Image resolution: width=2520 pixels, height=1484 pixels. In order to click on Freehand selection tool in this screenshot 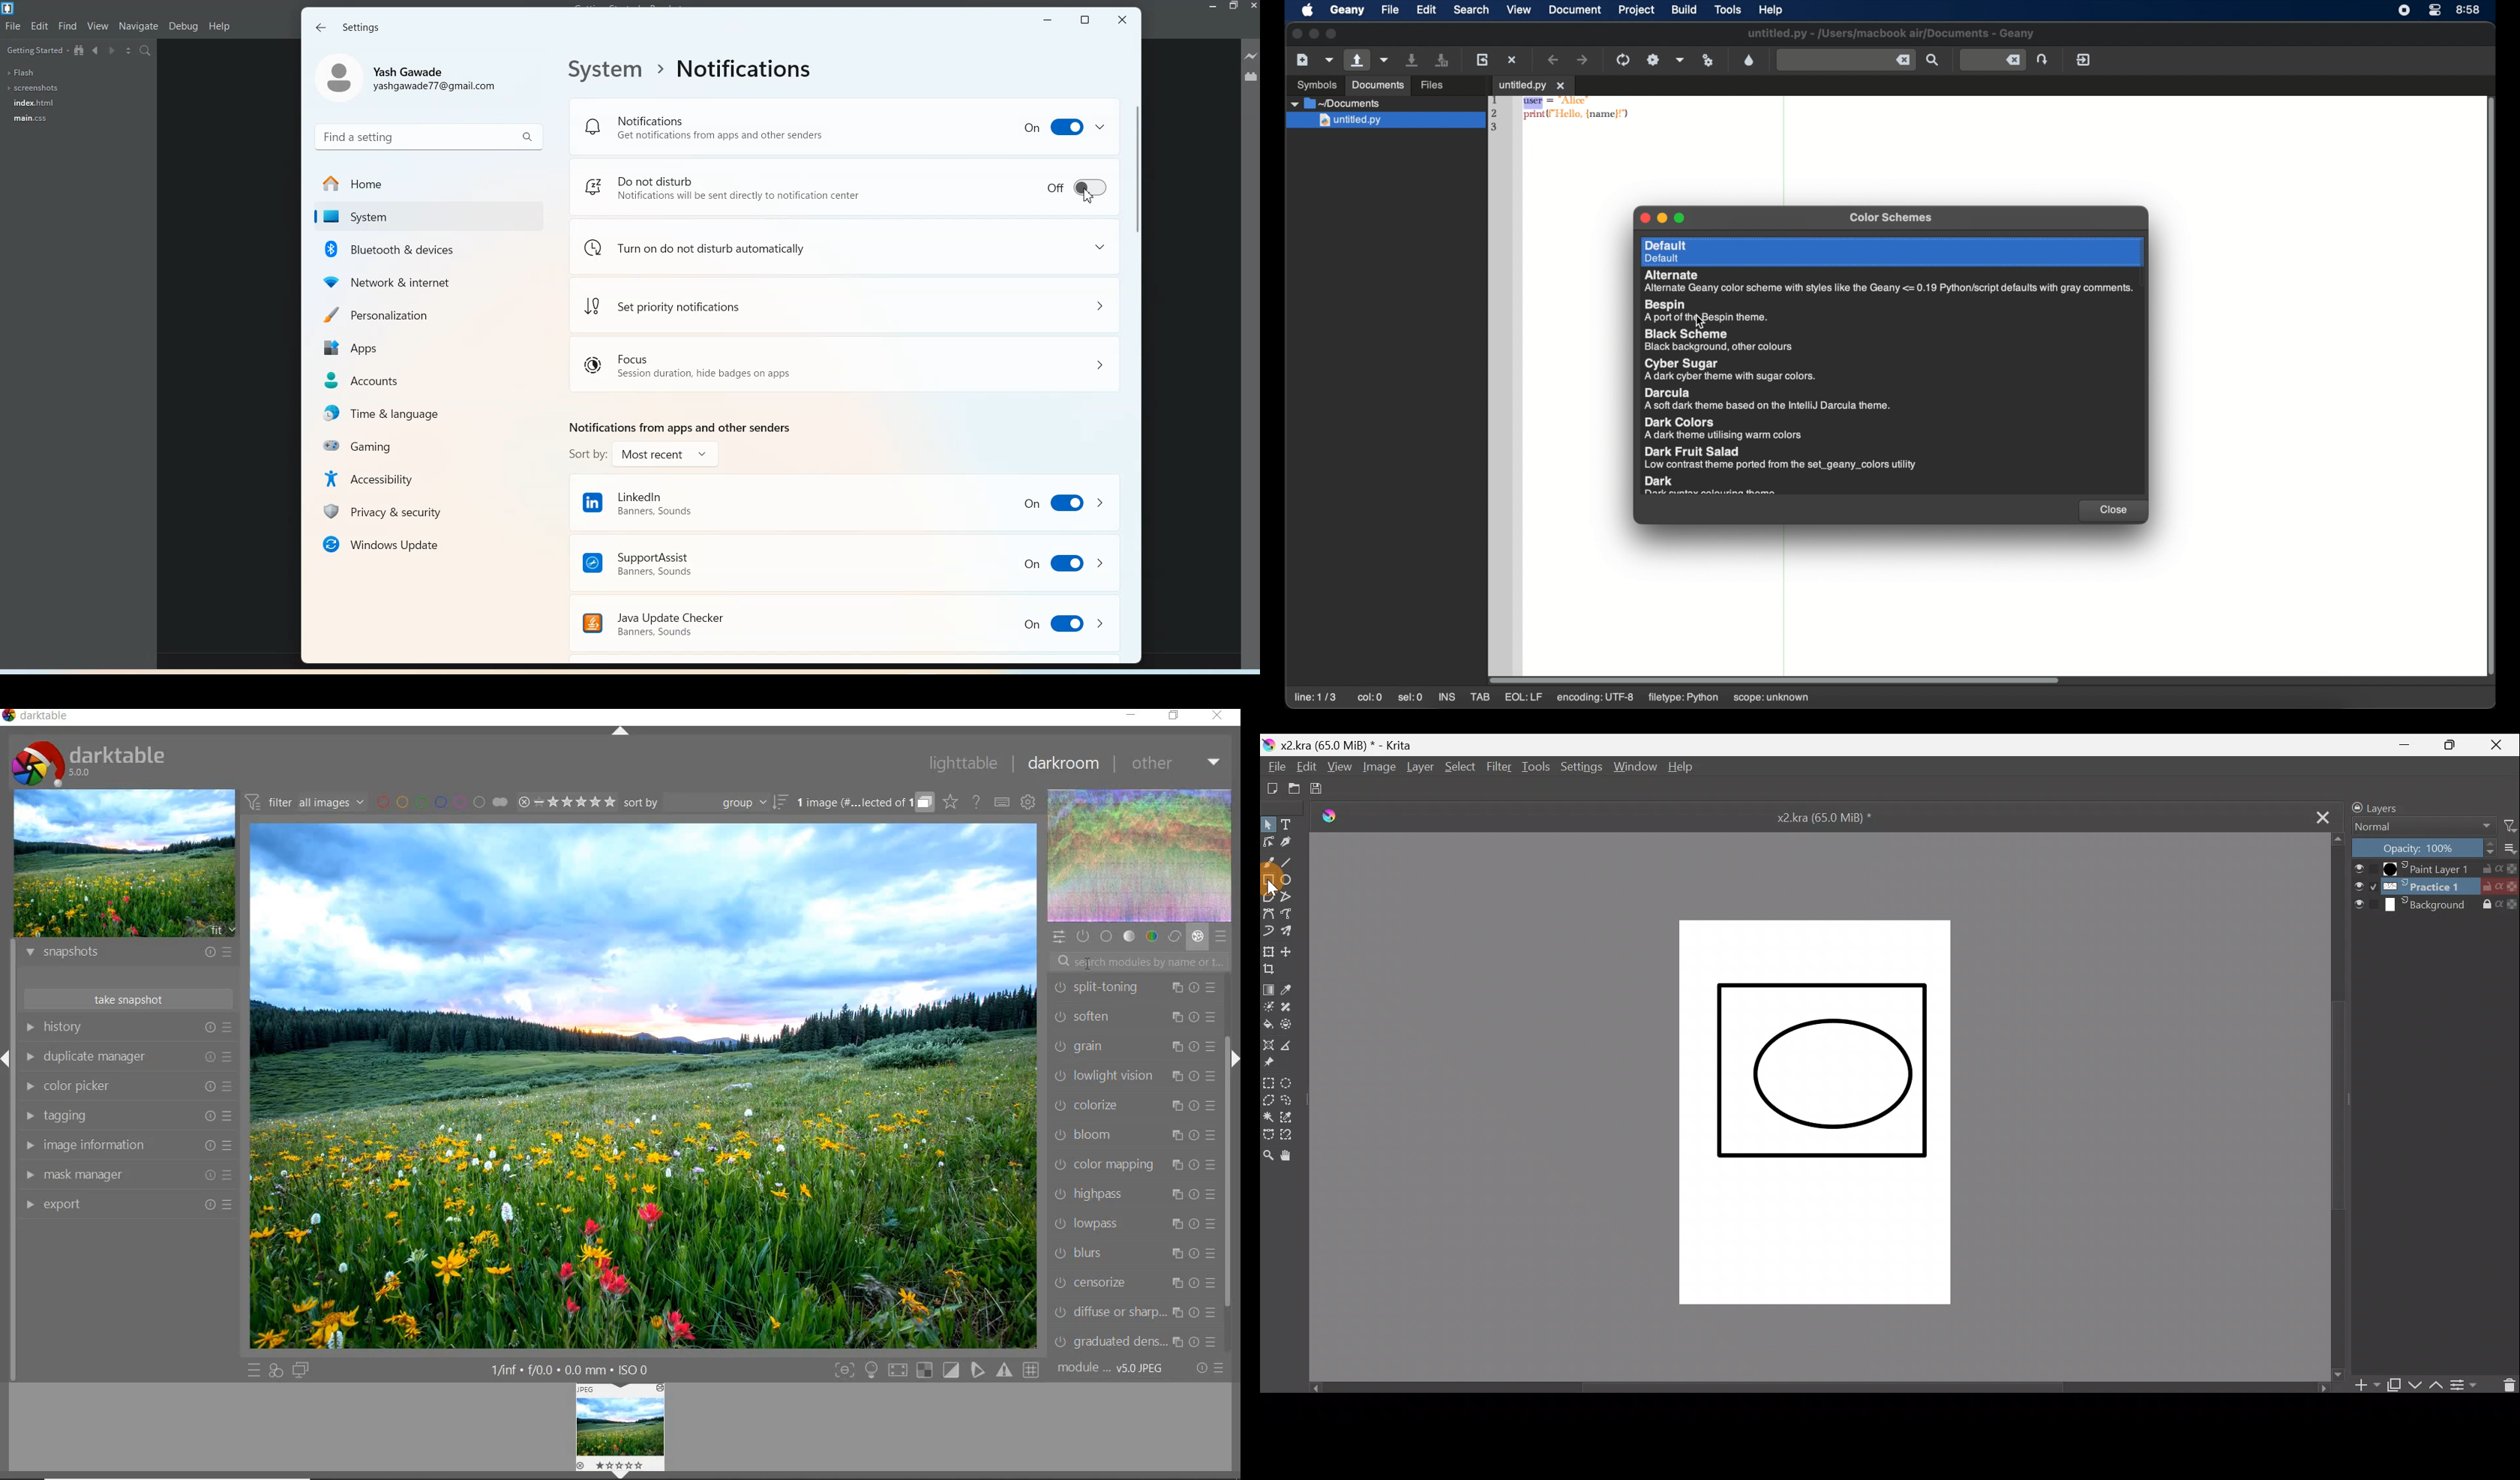, I will do `click(1289, 1101)`.